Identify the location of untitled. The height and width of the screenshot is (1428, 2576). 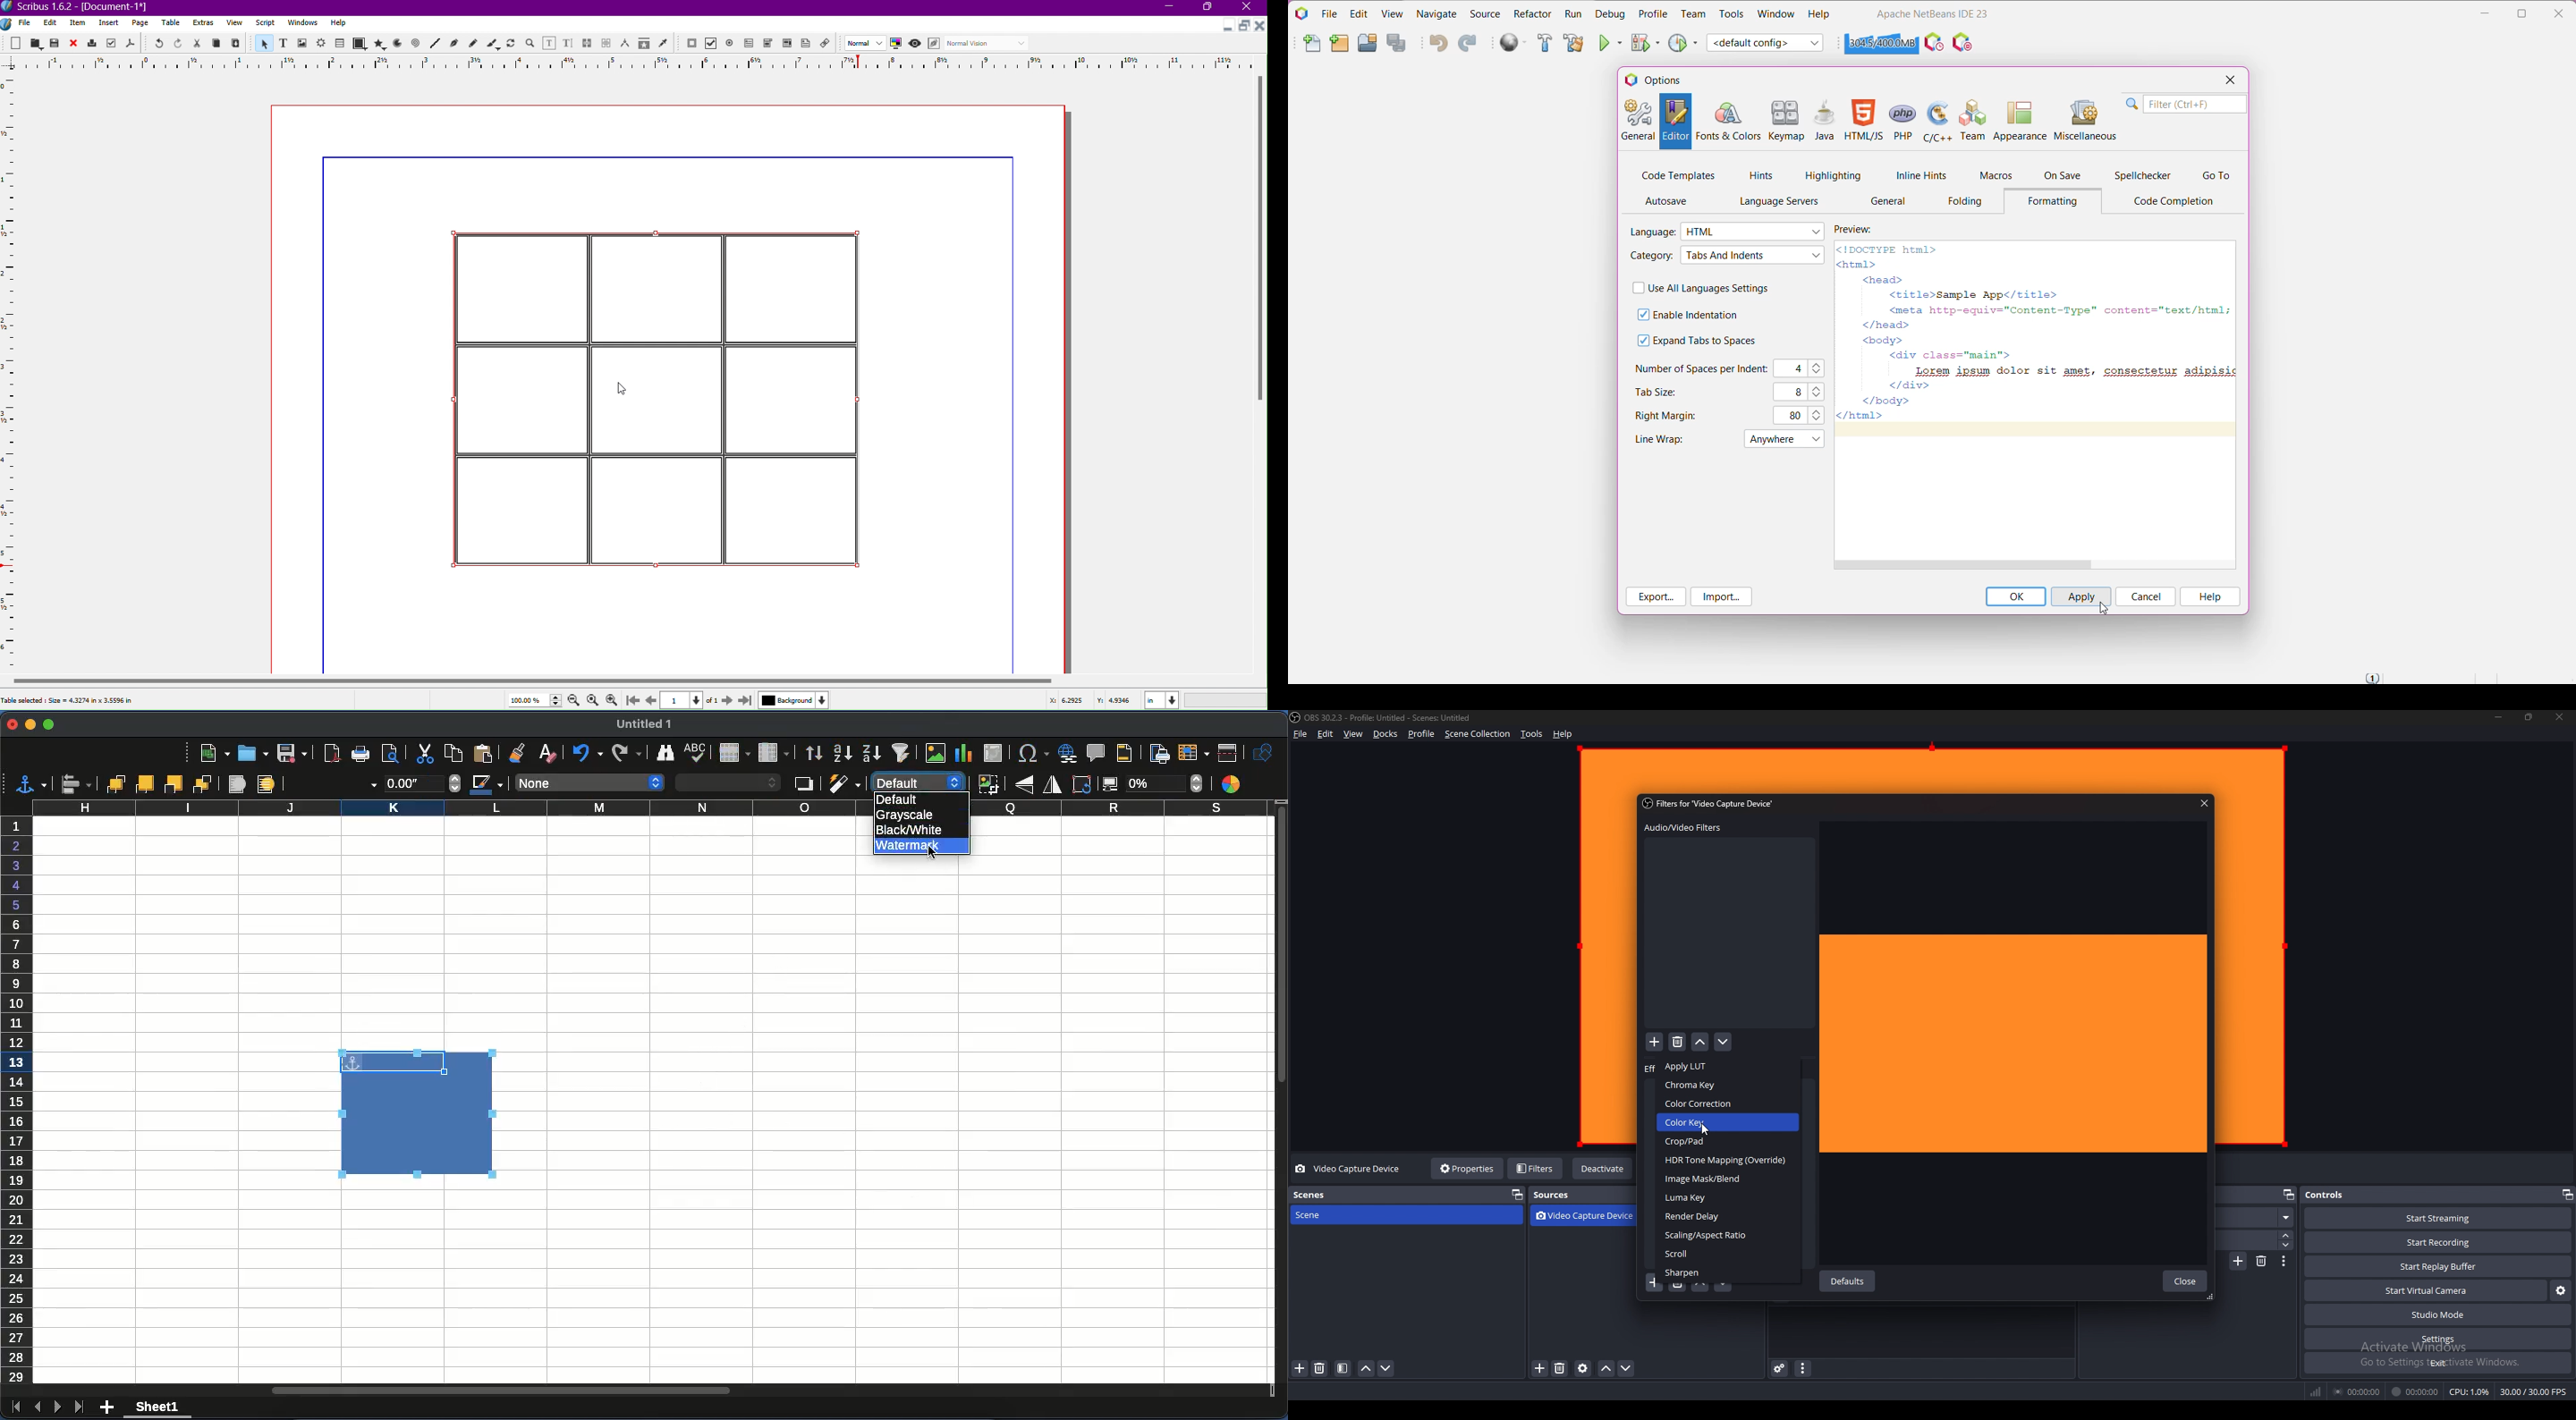
(643, 723).